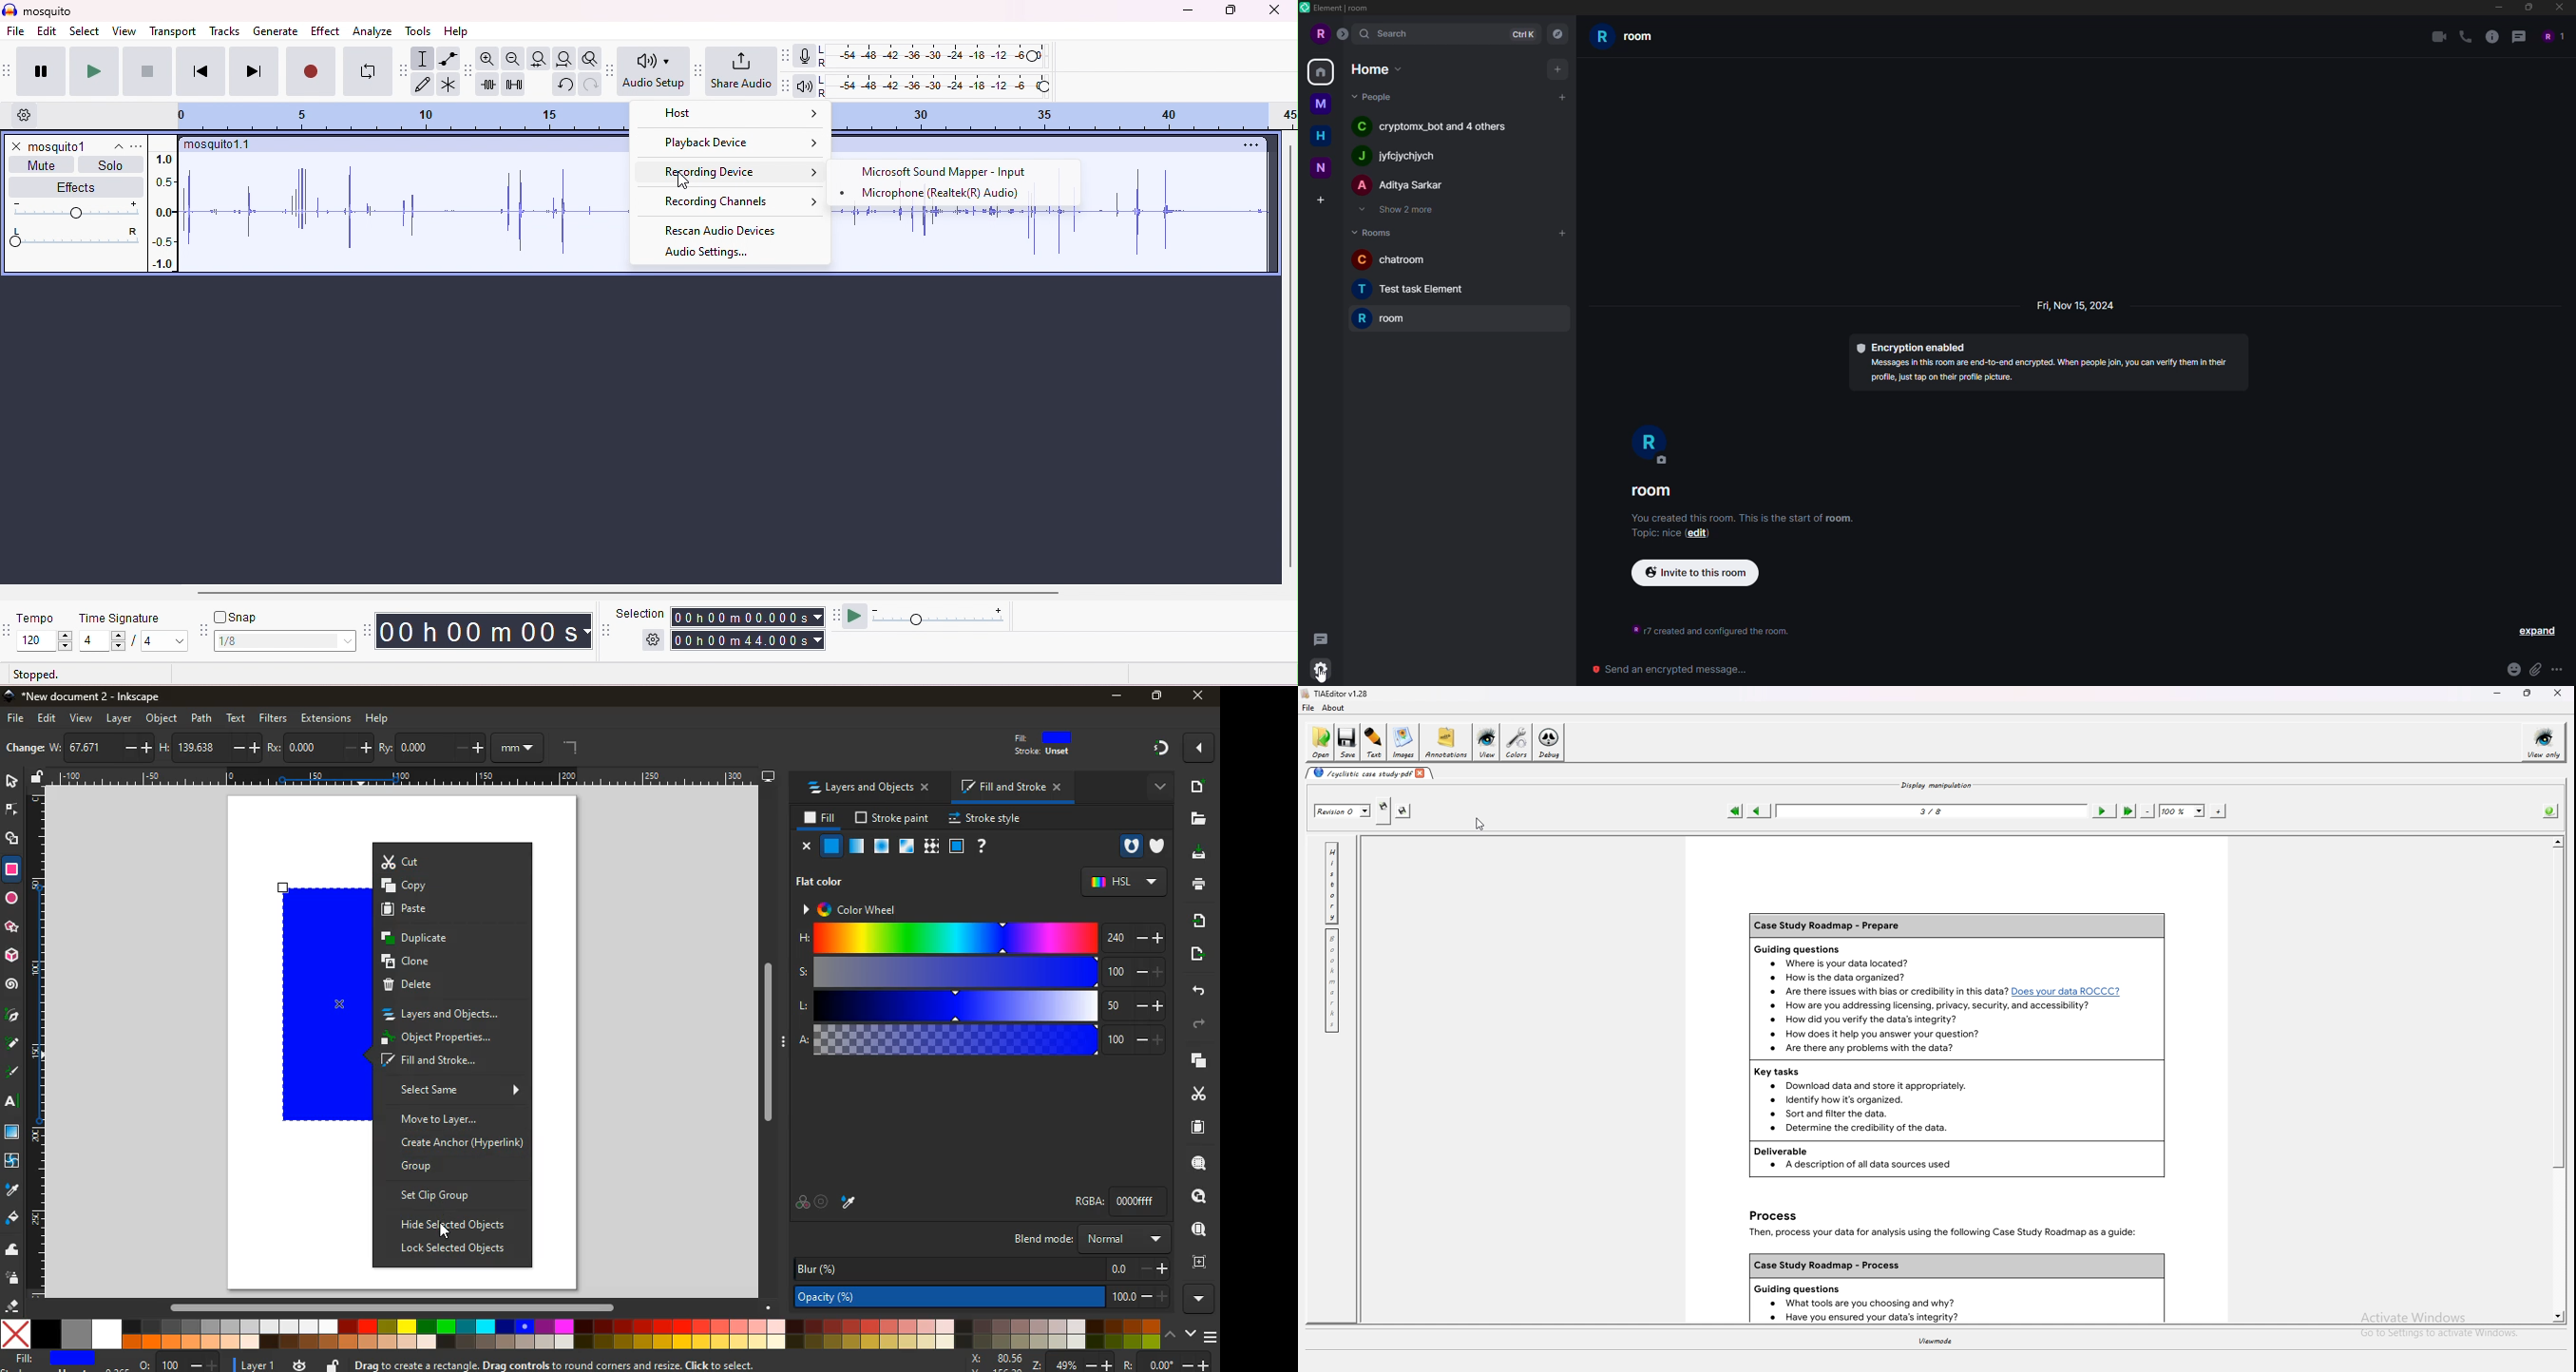 The height and width of the screenshot is (1372, 2576). What do you see at coordinates (1186, 11) in the screenshot?
I see `minimize` at bounding box center [1186, 11].